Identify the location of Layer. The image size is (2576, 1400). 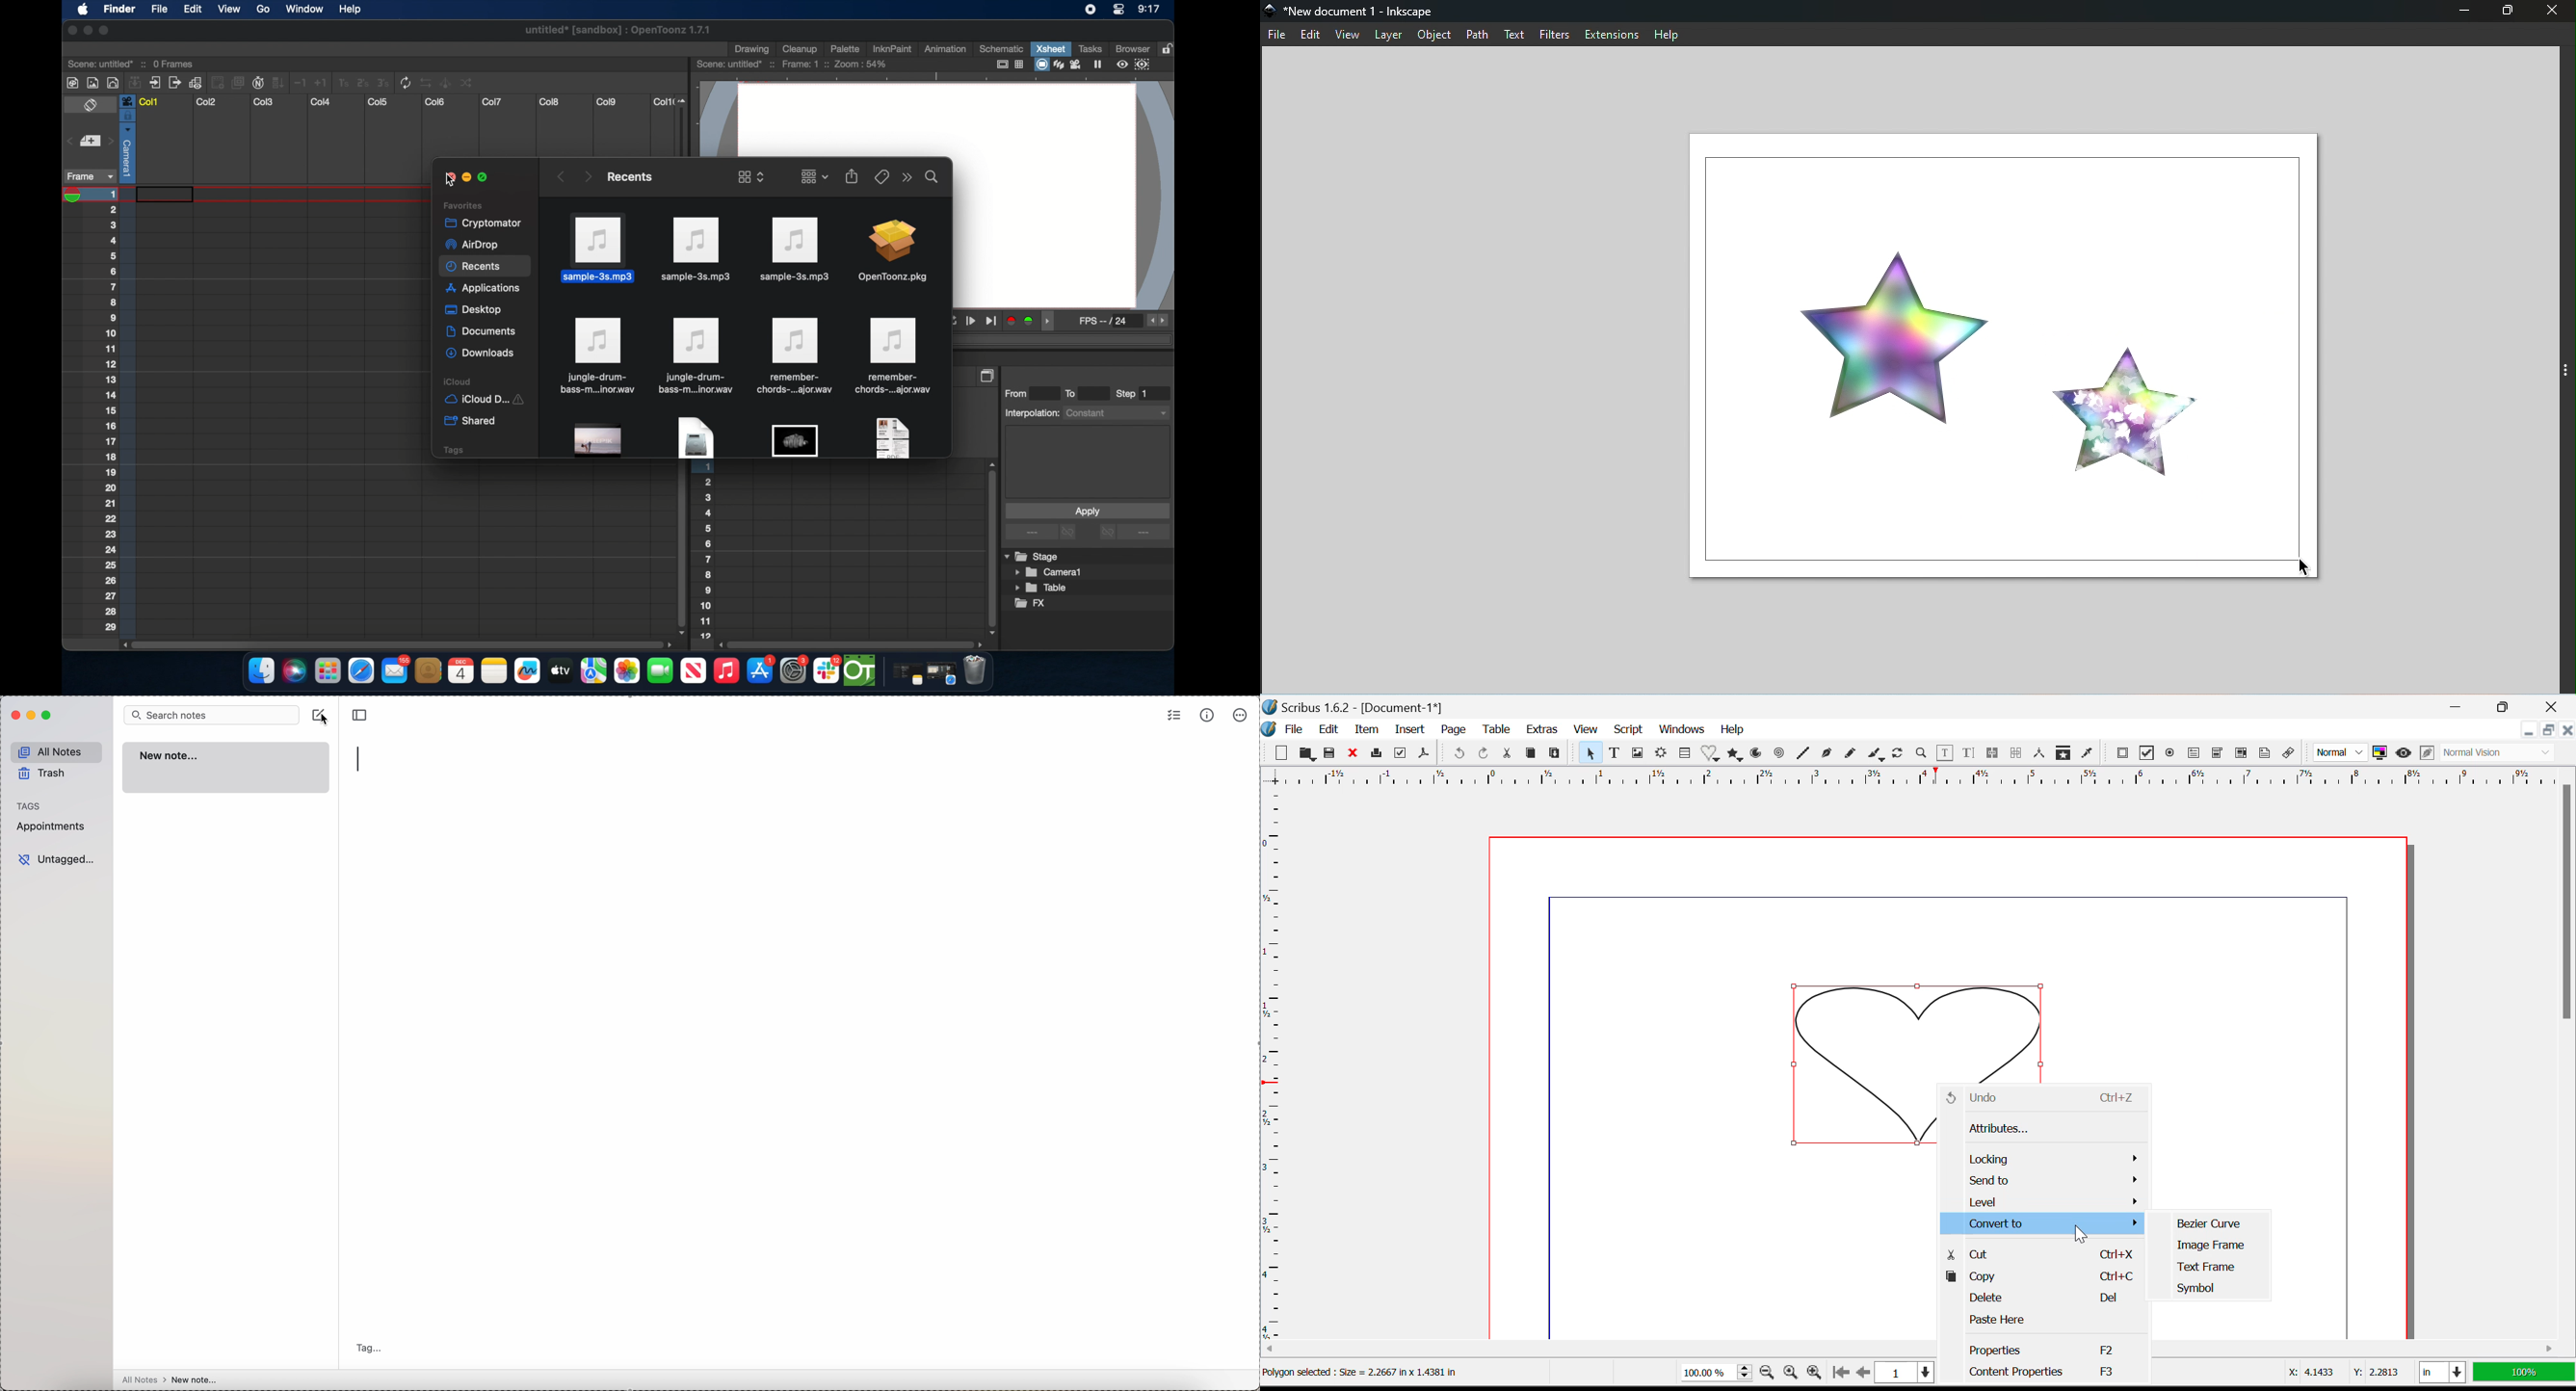
(1391, 36).